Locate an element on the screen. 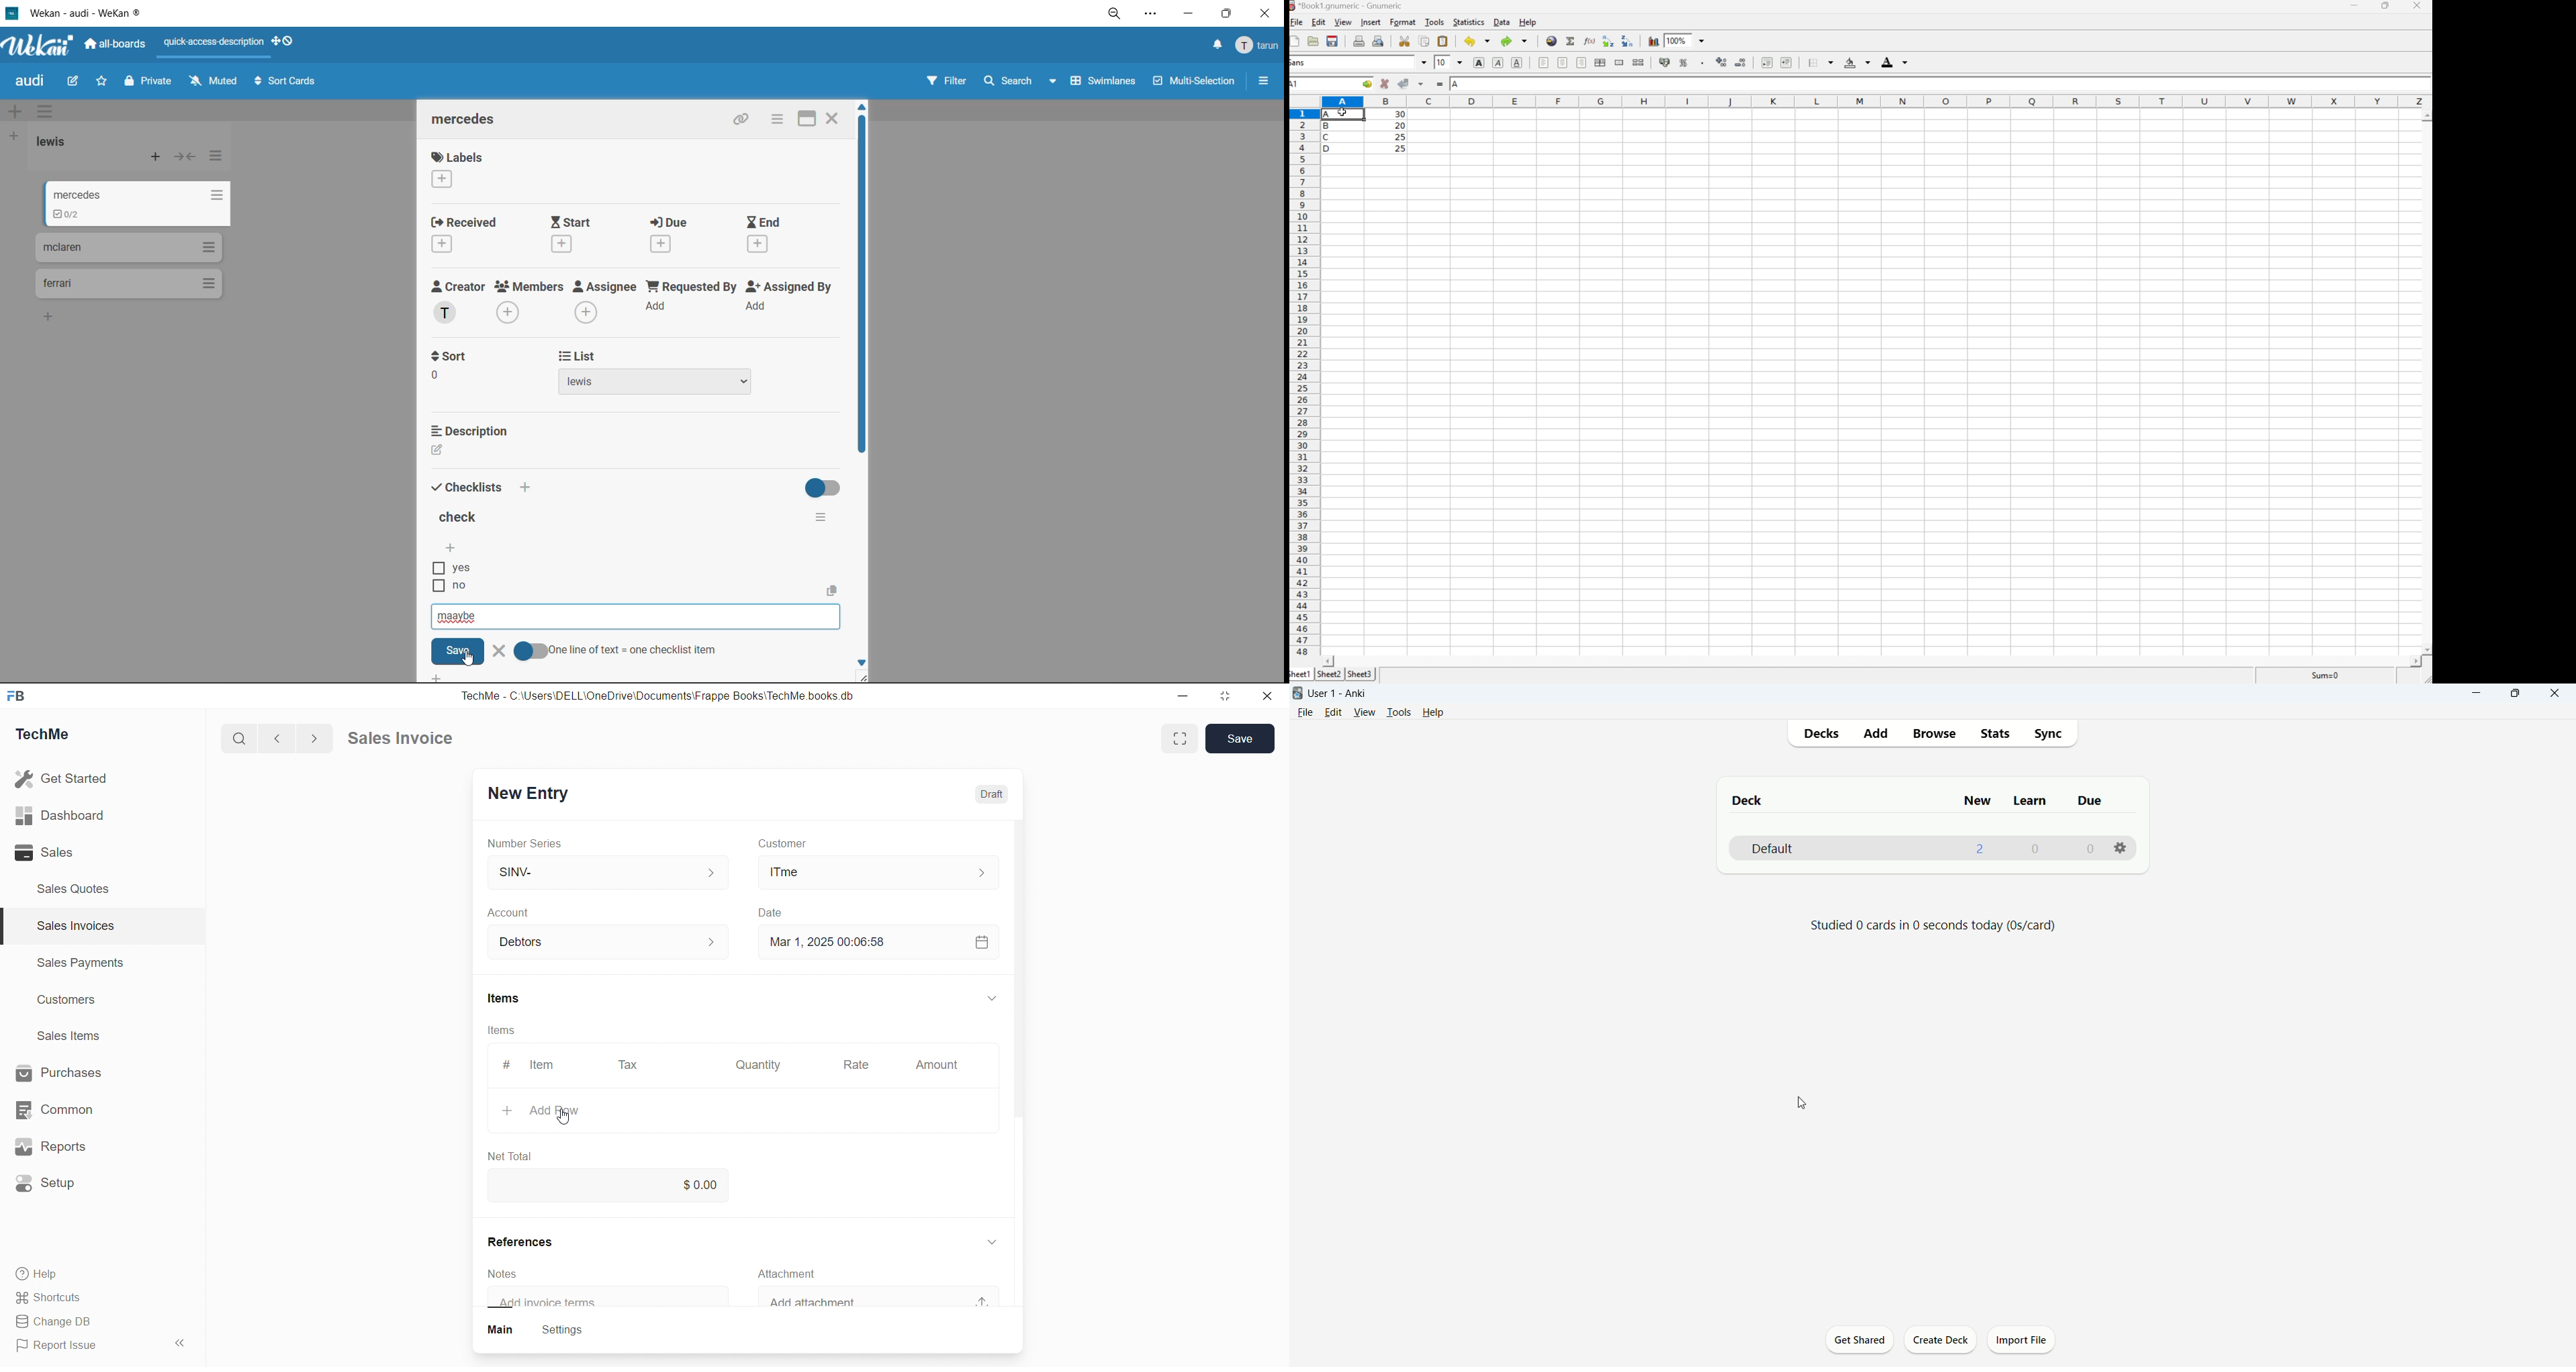 This screenshot has width=2576, height=1372. & Get Started is located at coordinates (63, 777).